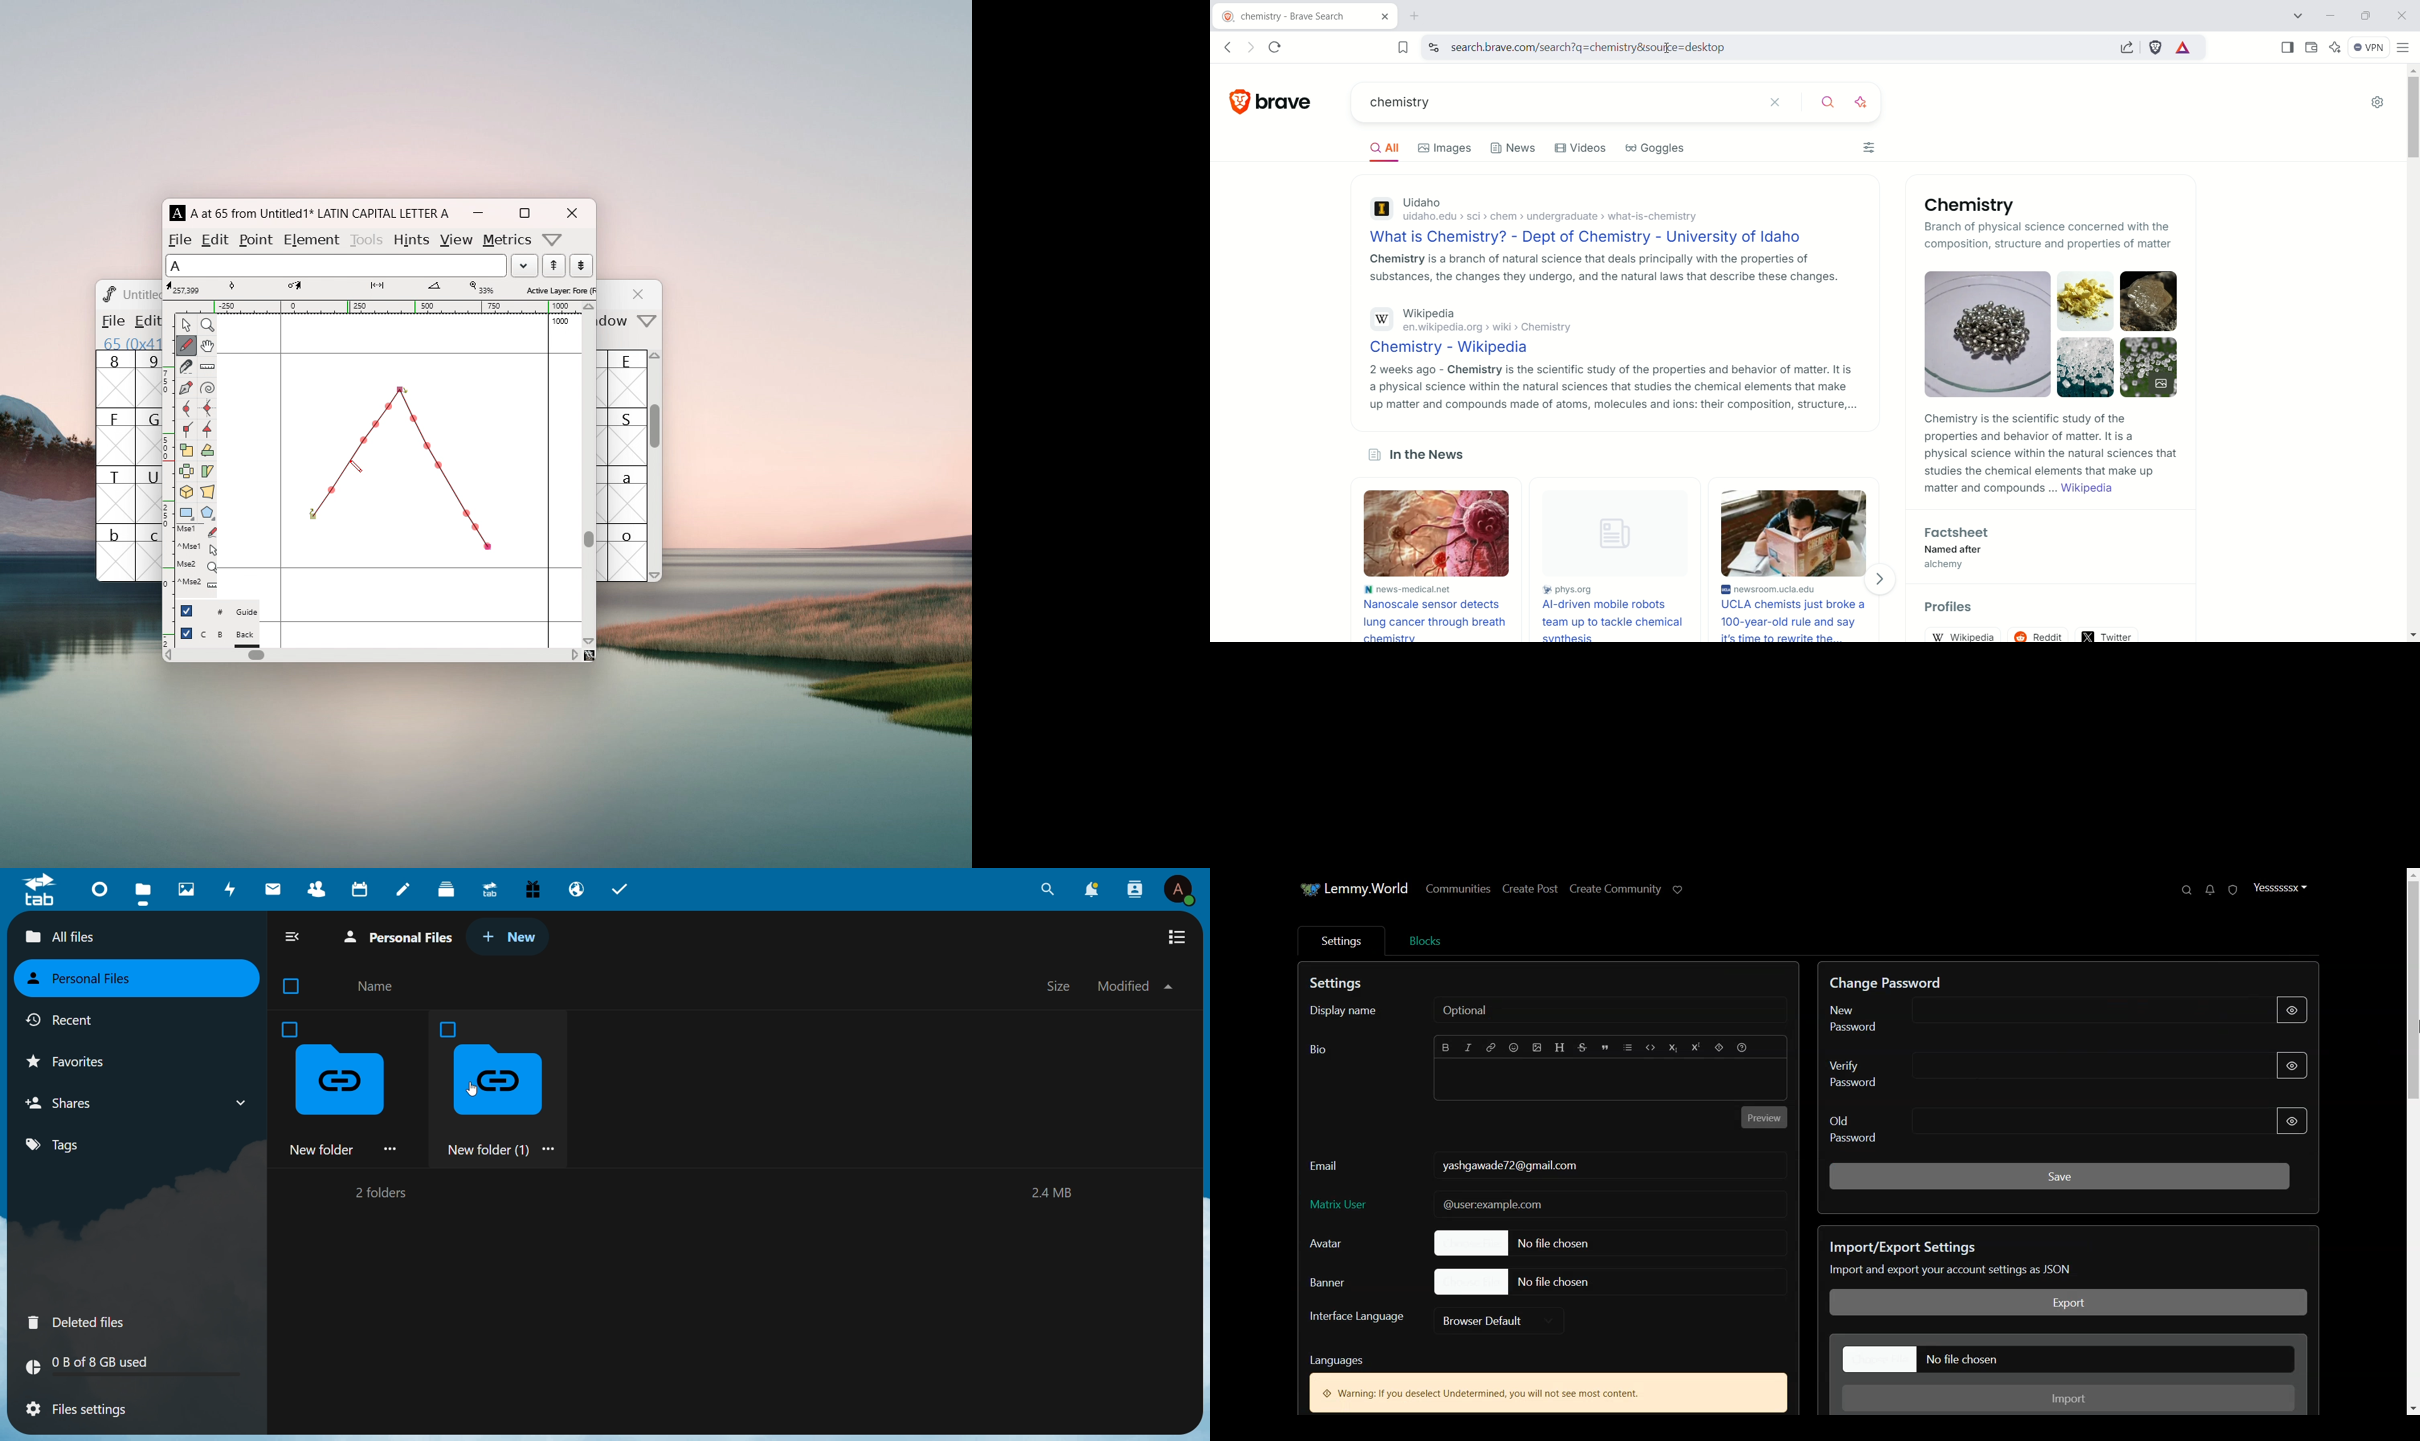 The height and width of the screenshot is (1456, 2436). I want to click on b, so click(116, 552).